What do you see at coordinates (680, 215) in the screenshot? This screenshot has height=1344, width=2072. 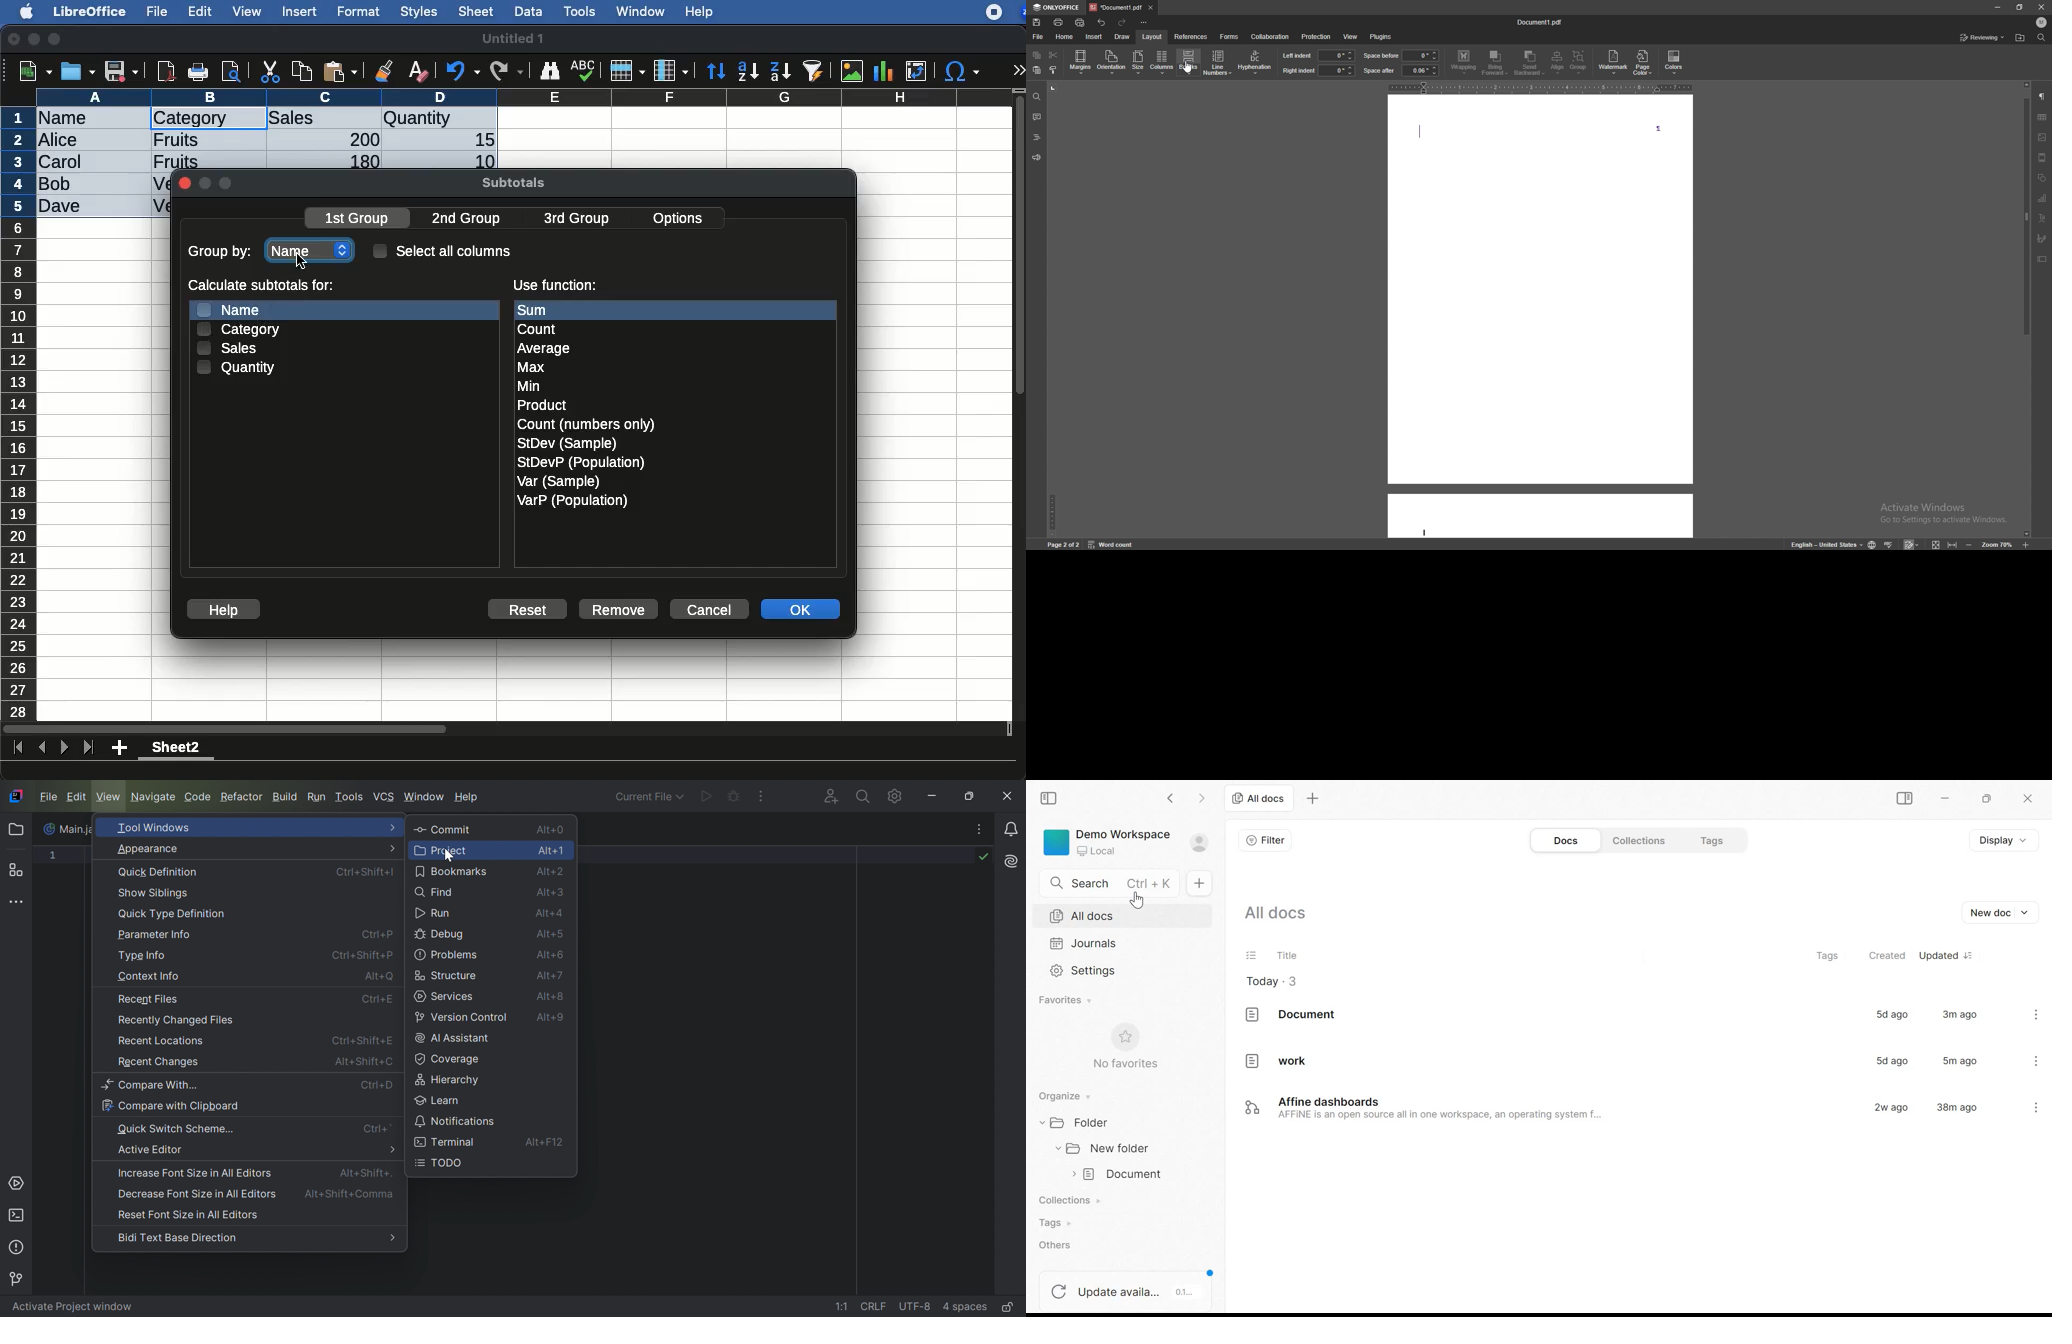 I see `options ` at bounding box center [680, 215].